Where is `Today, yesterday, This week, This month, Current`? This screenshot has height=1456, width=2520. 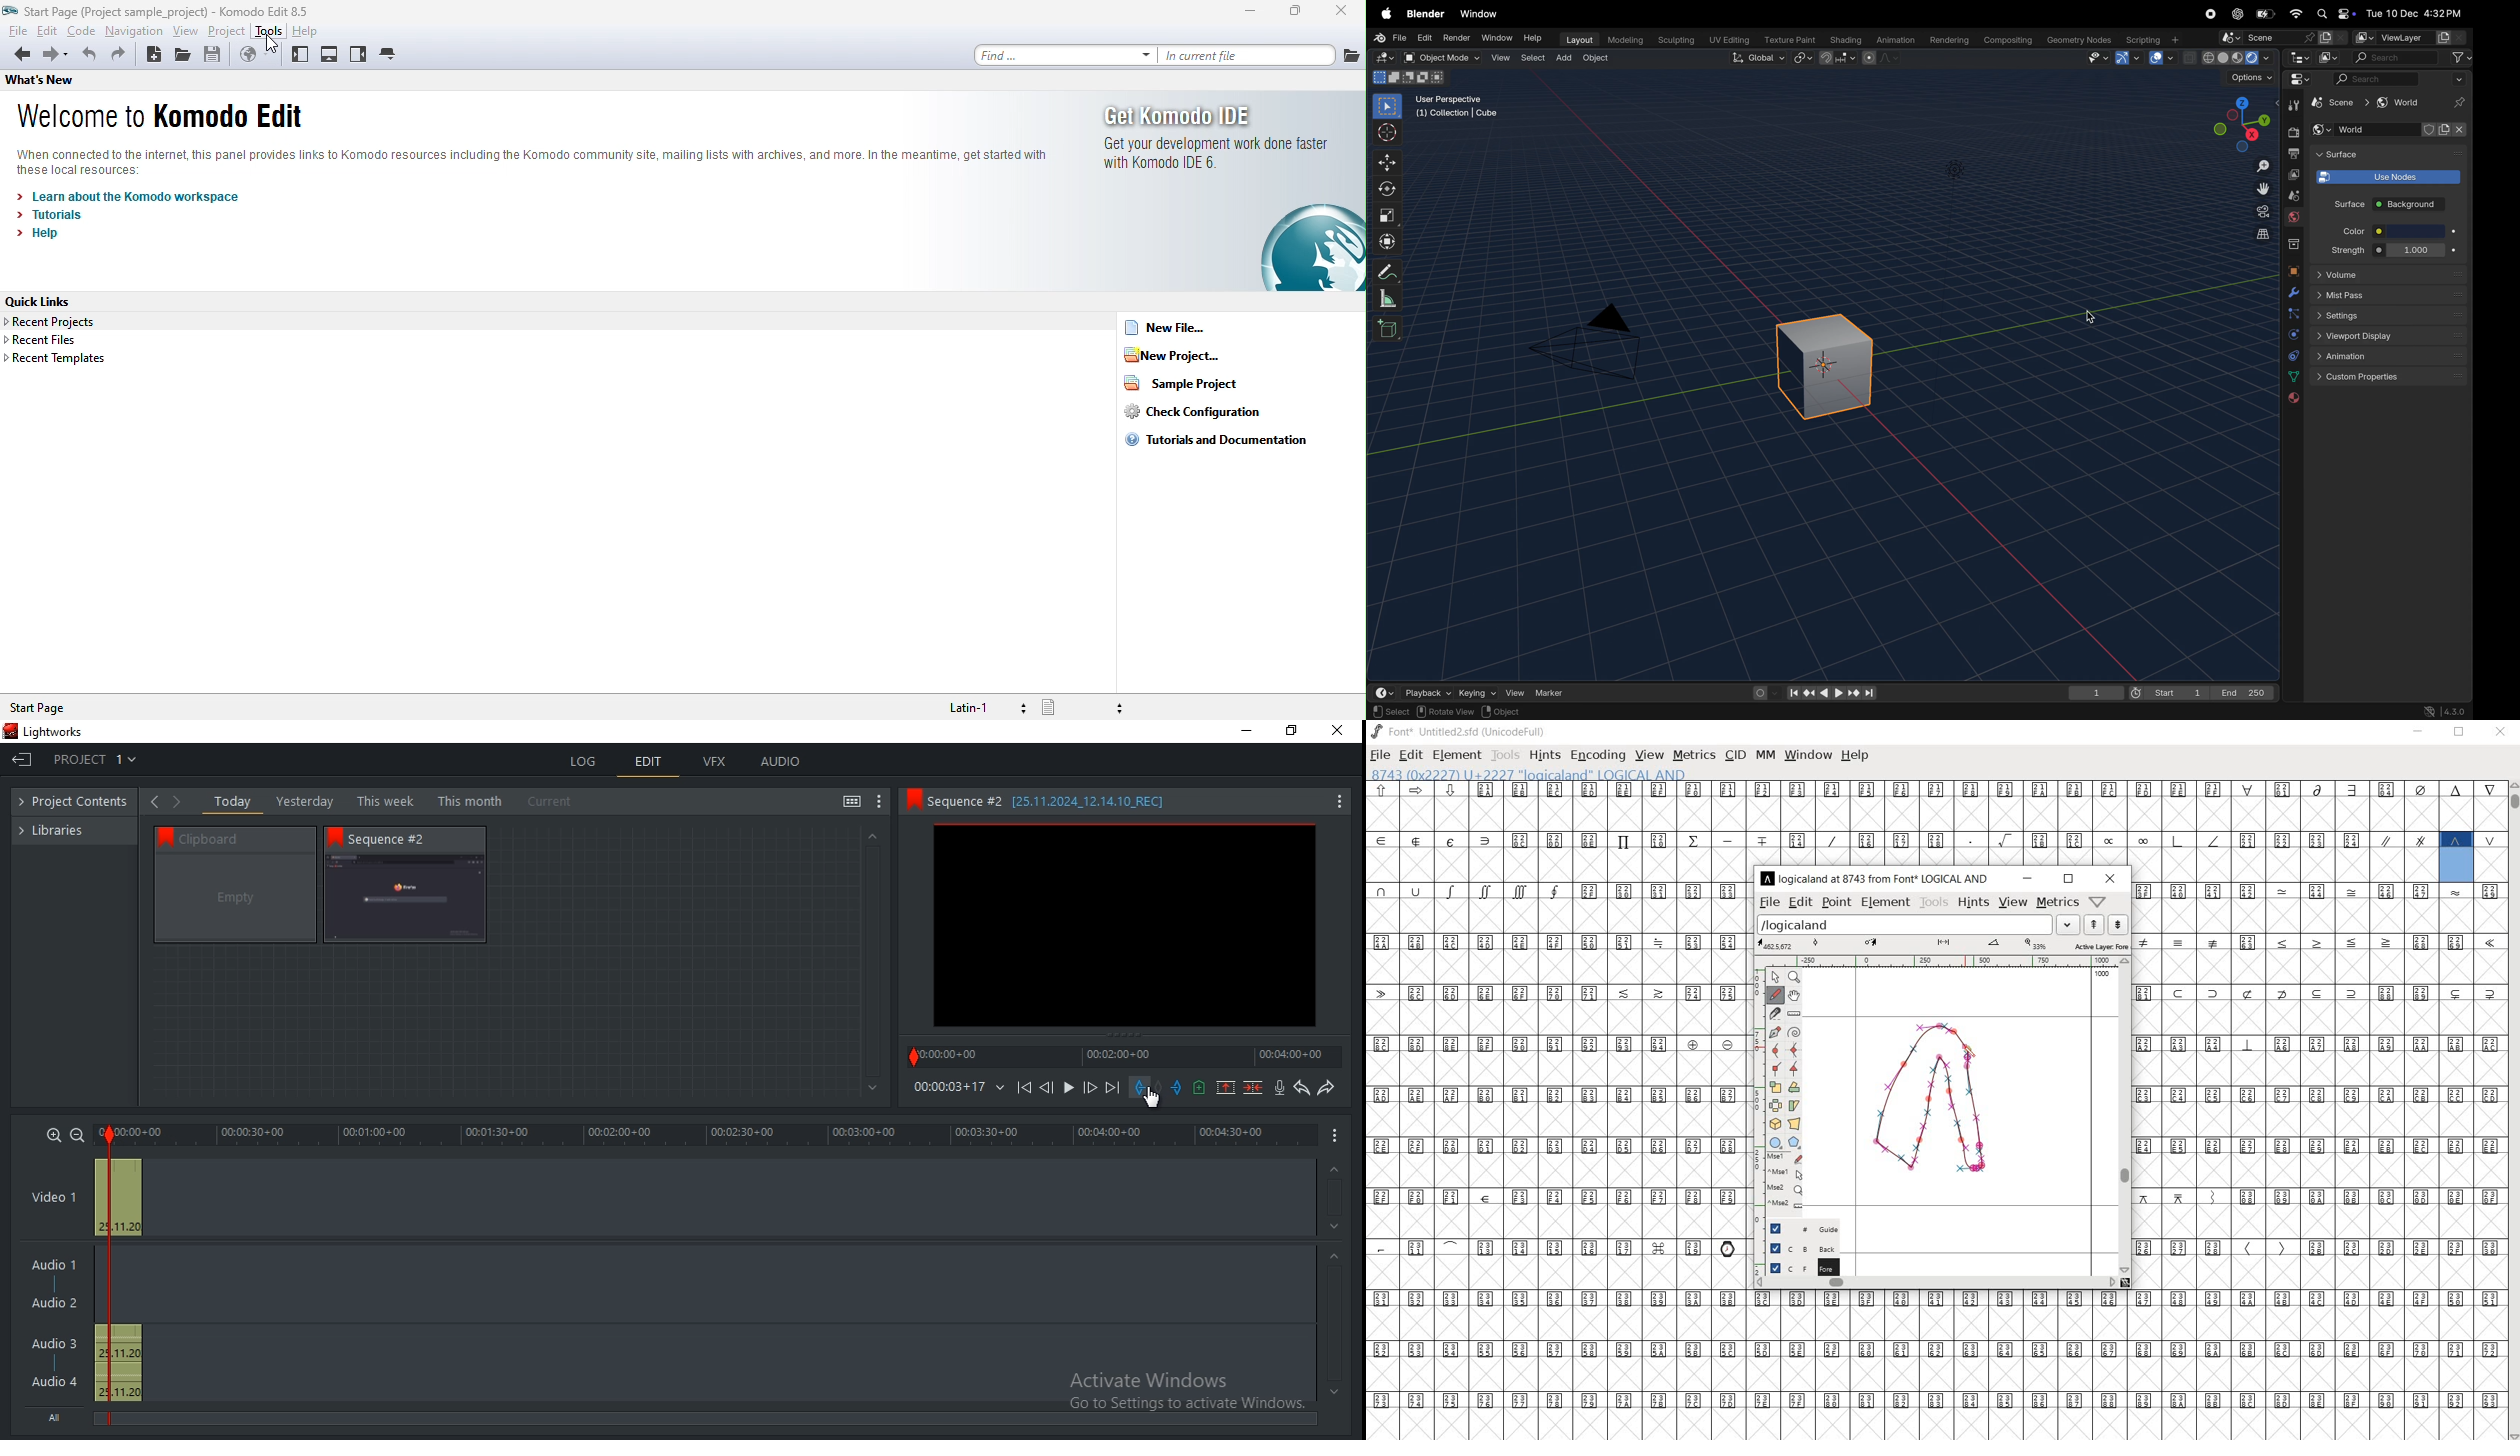 Today, yesterday, This week, This month, Current is located at coordinates (398, 801).